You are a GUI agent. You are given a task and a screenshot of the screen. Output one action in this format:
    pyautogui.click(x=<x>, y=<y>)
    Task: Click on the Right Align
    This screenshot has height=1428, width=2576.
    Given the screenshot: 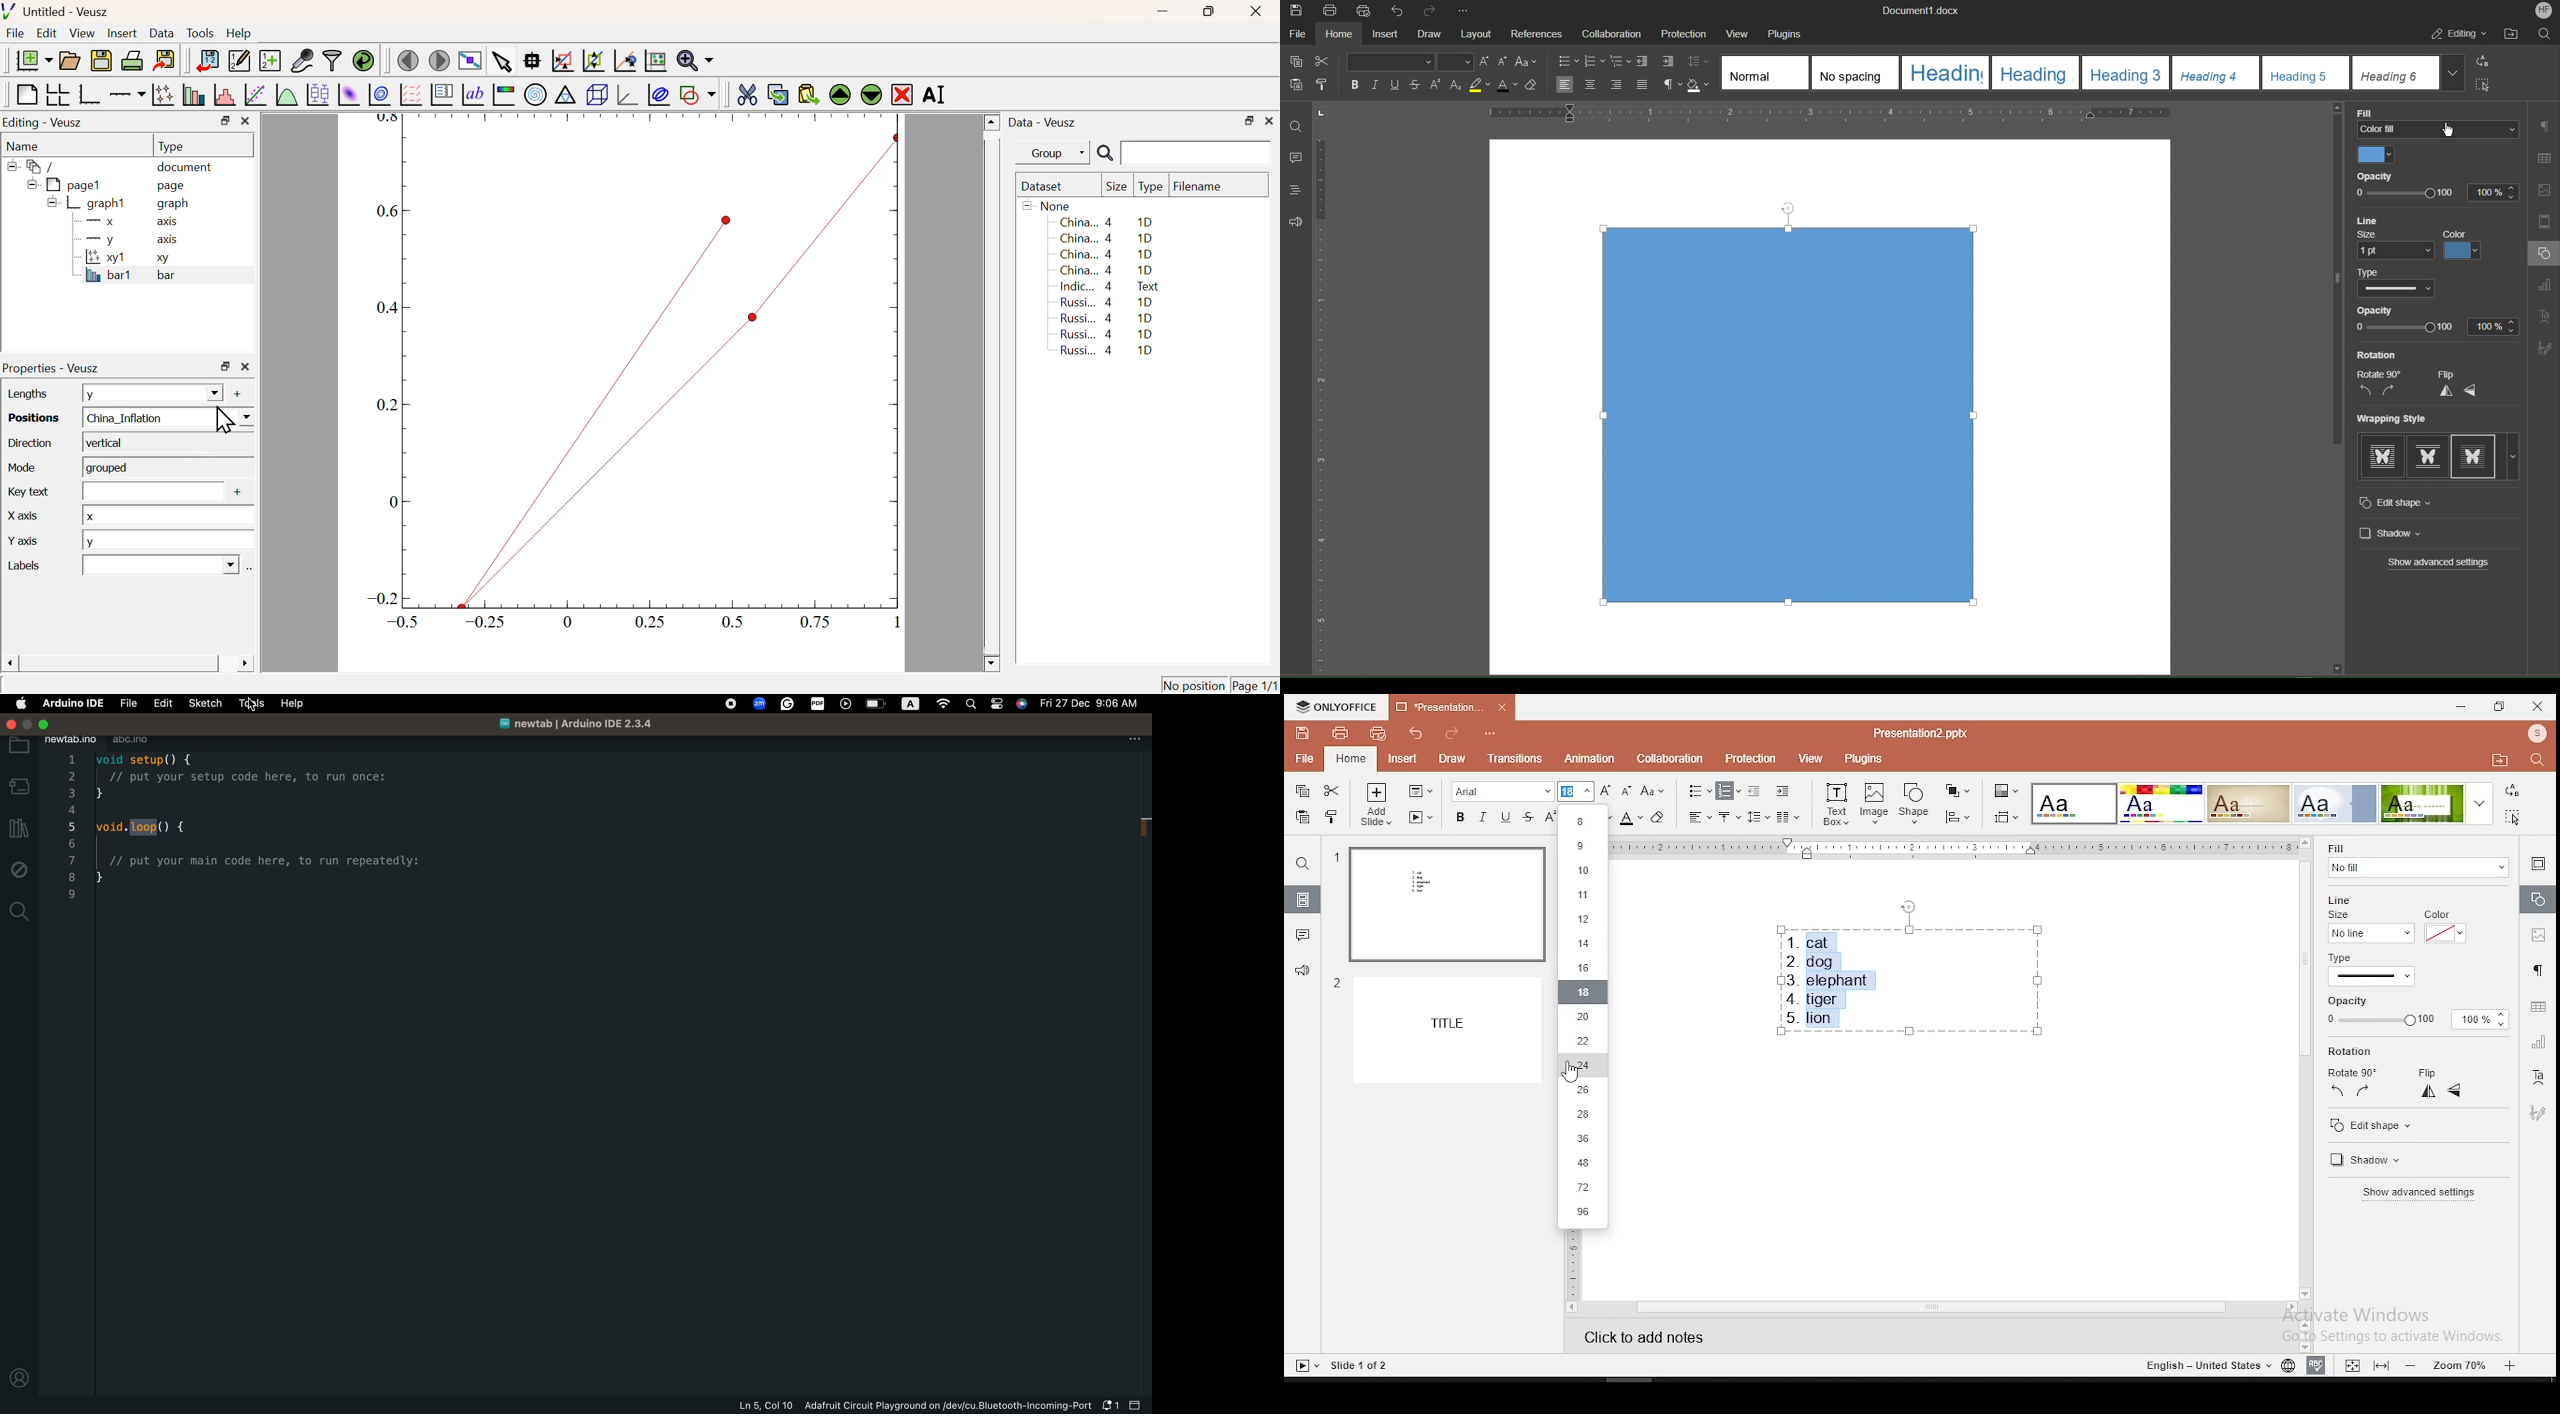 What is the action you would take?
    pyautogui.click(x=1618, y=85)
    